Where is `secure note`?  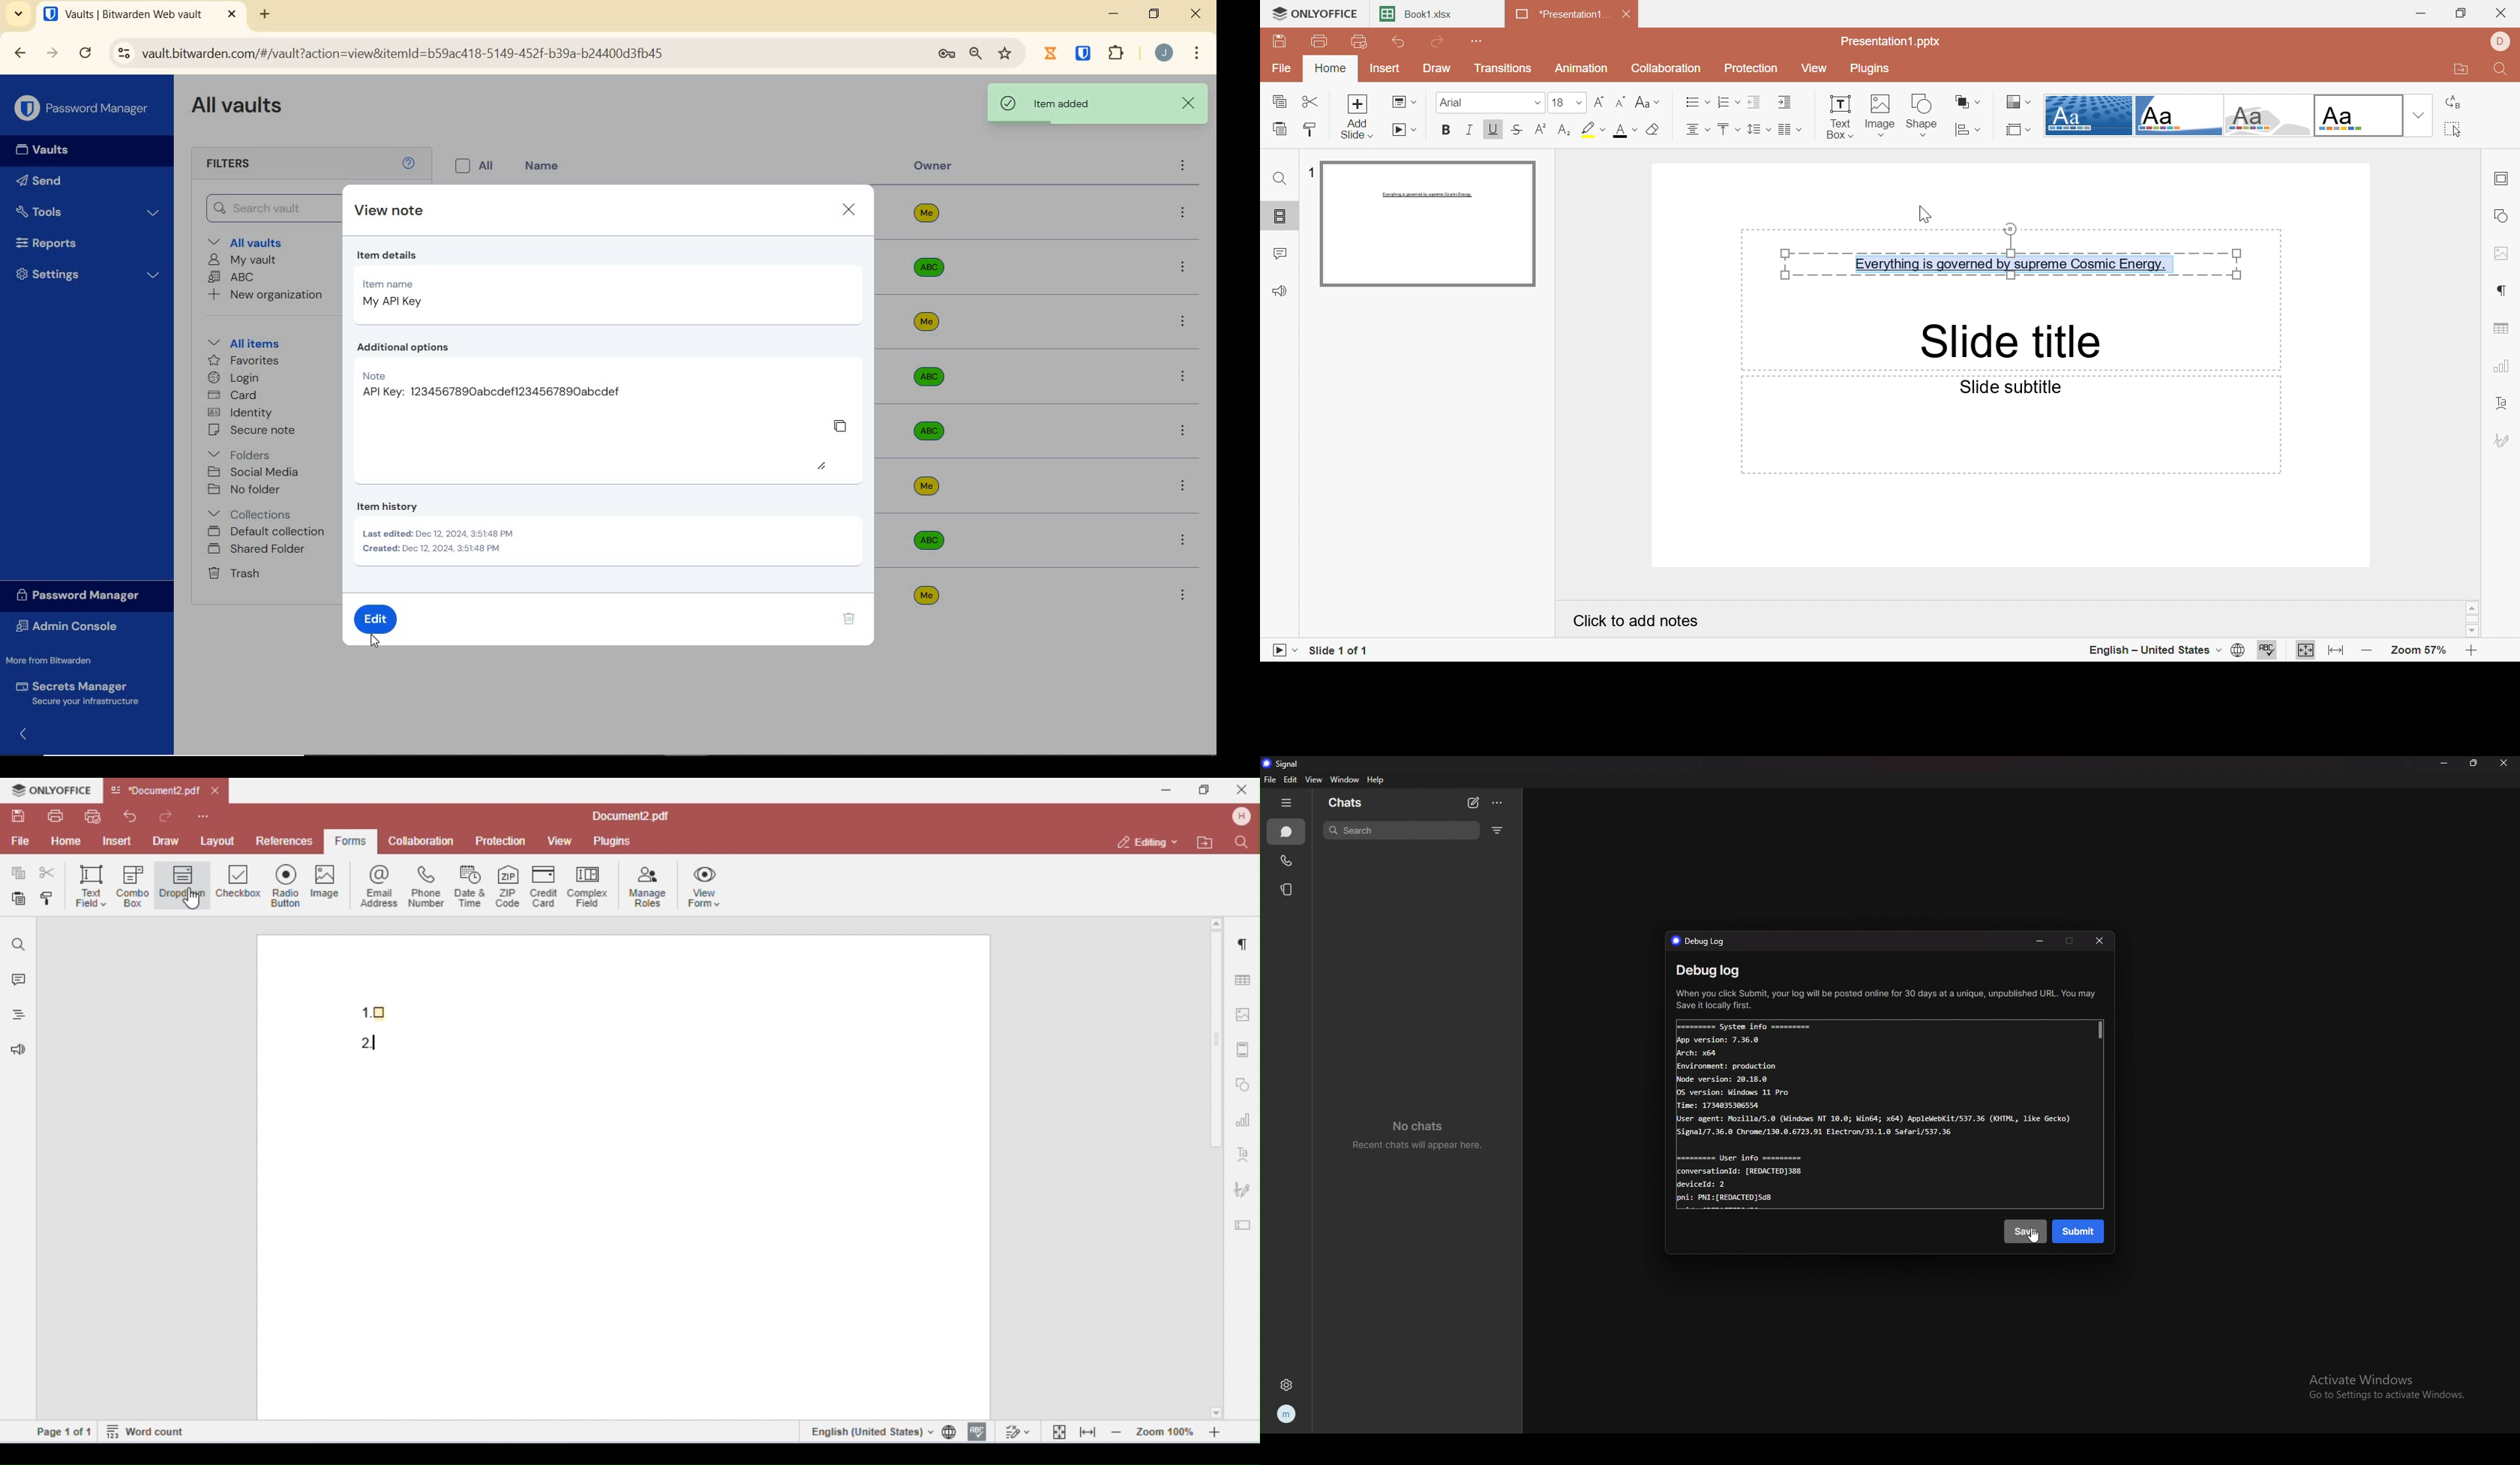 secure note is located at coordinates (264, 432).